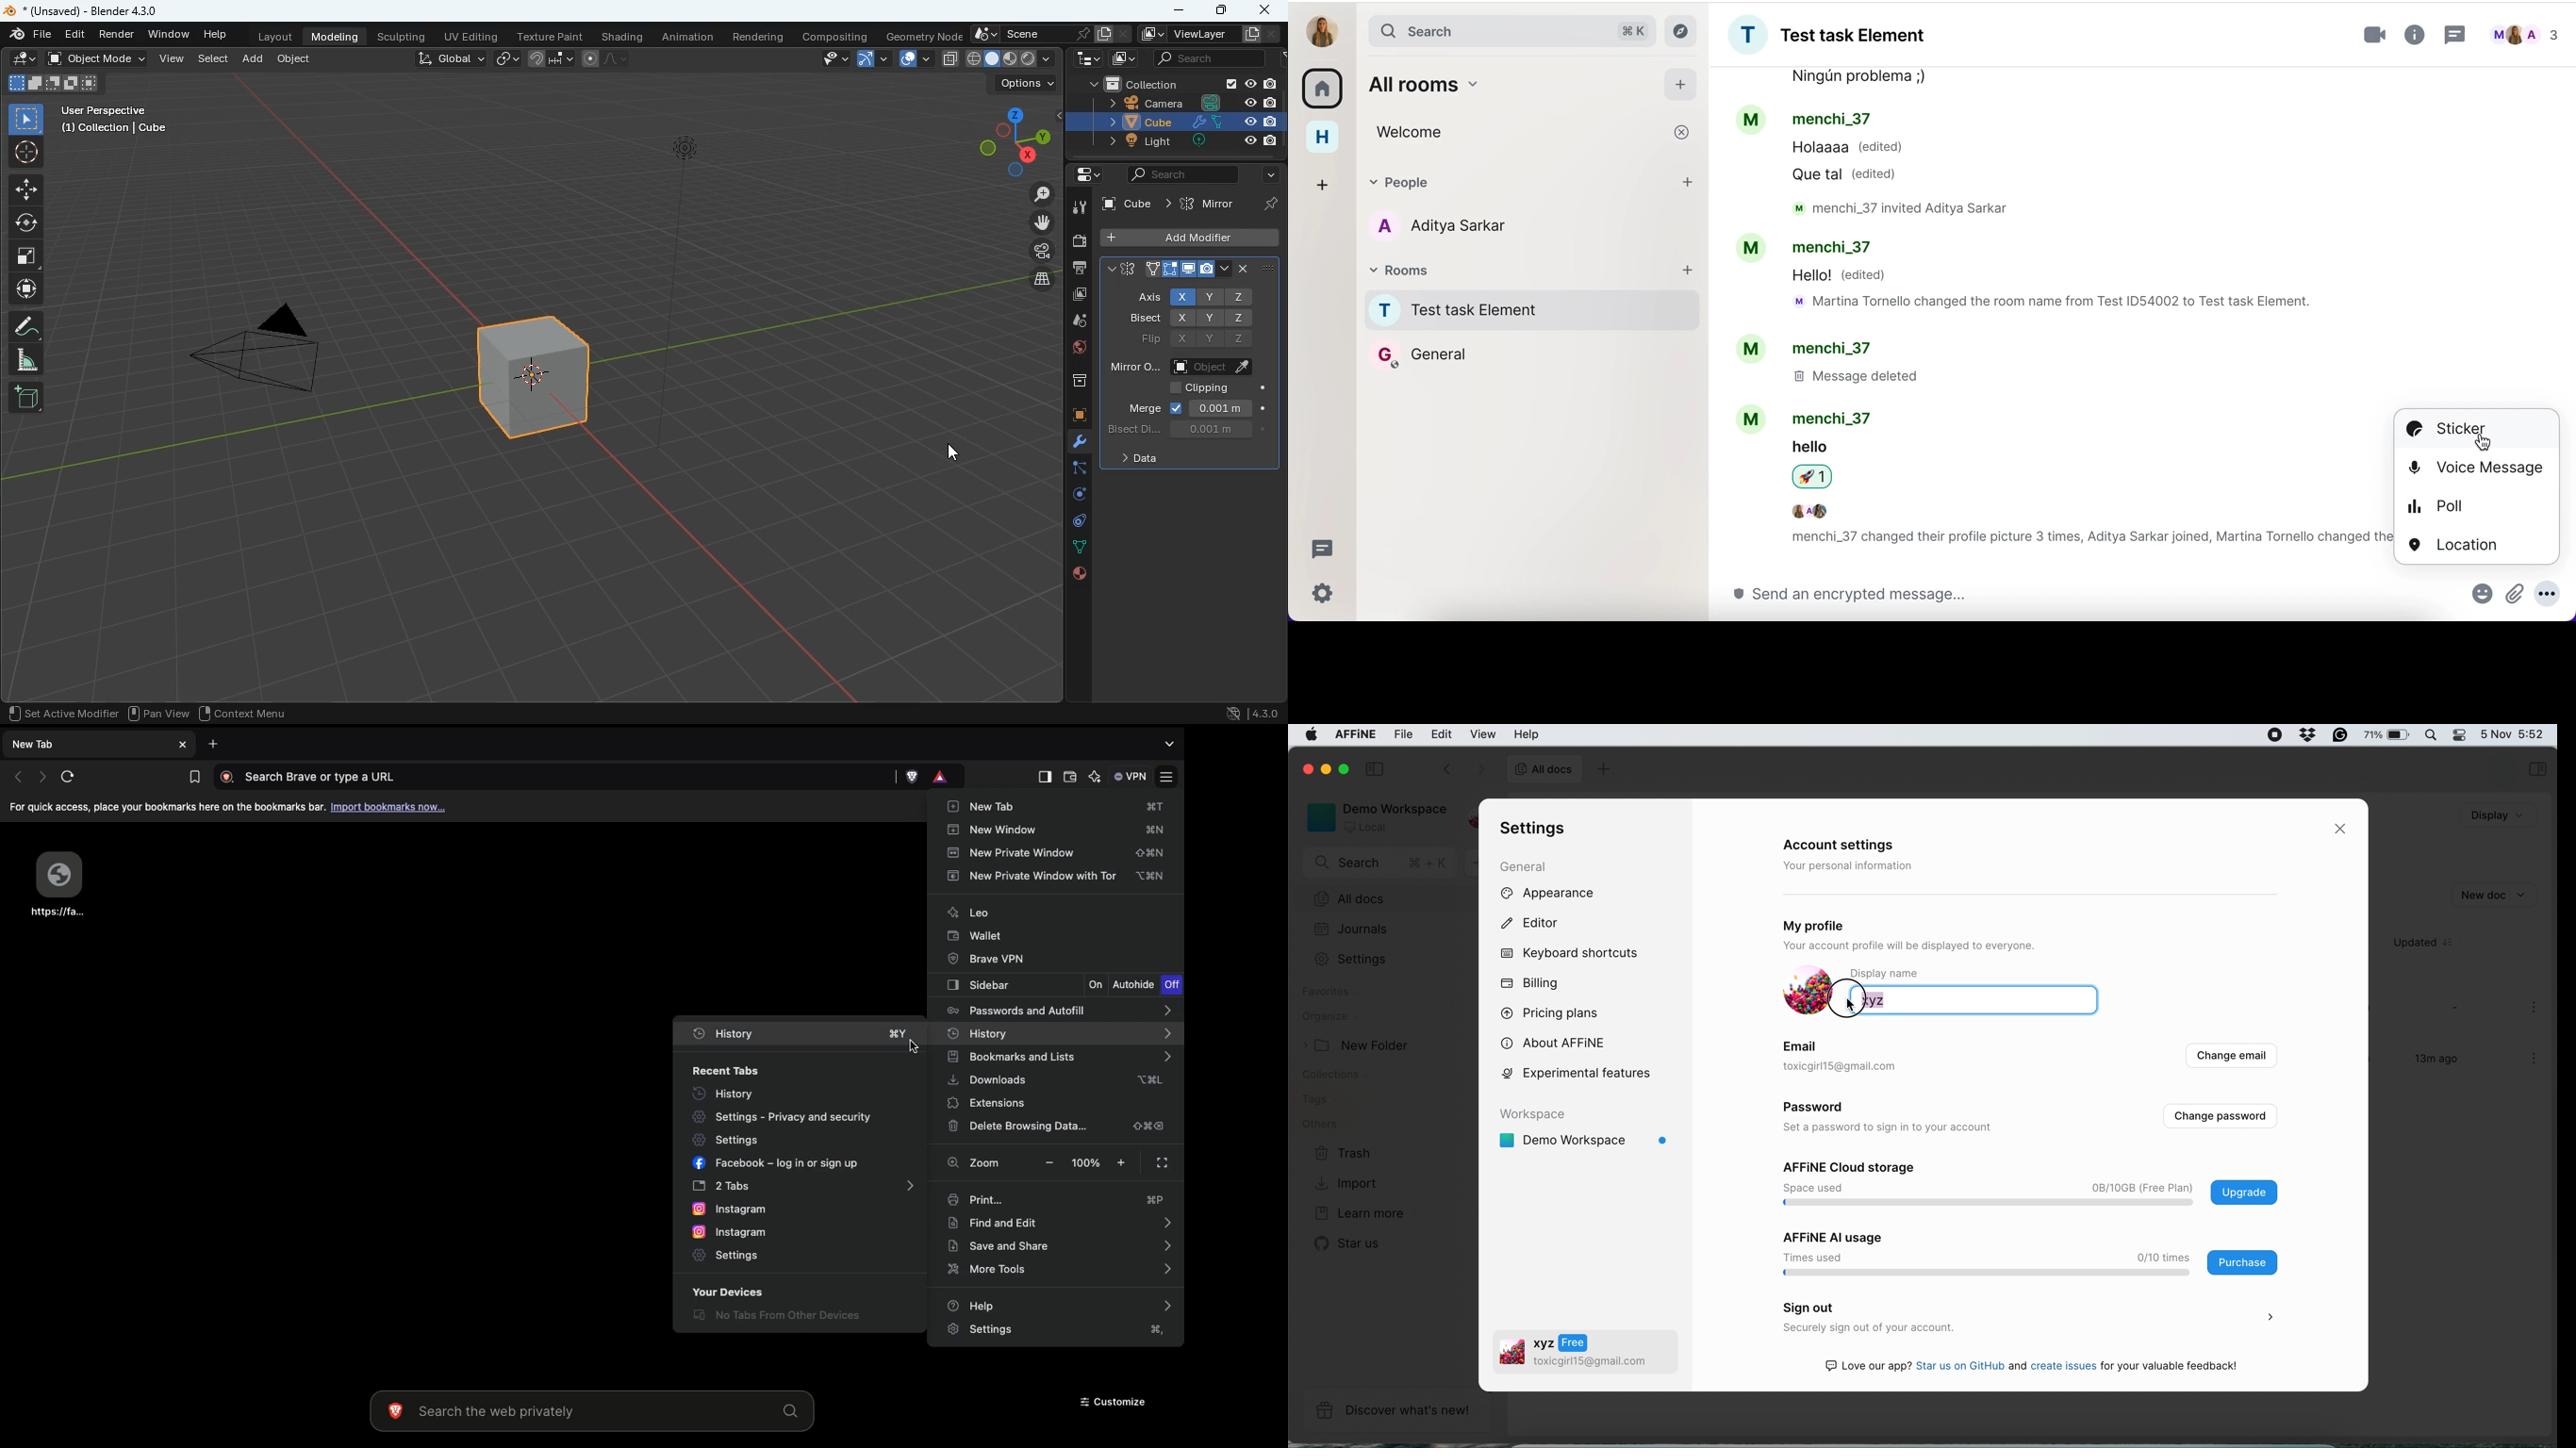  What do you see at coordinates (509, 59) in the screenshot?
I see `link` at bounding box center [509, 59].